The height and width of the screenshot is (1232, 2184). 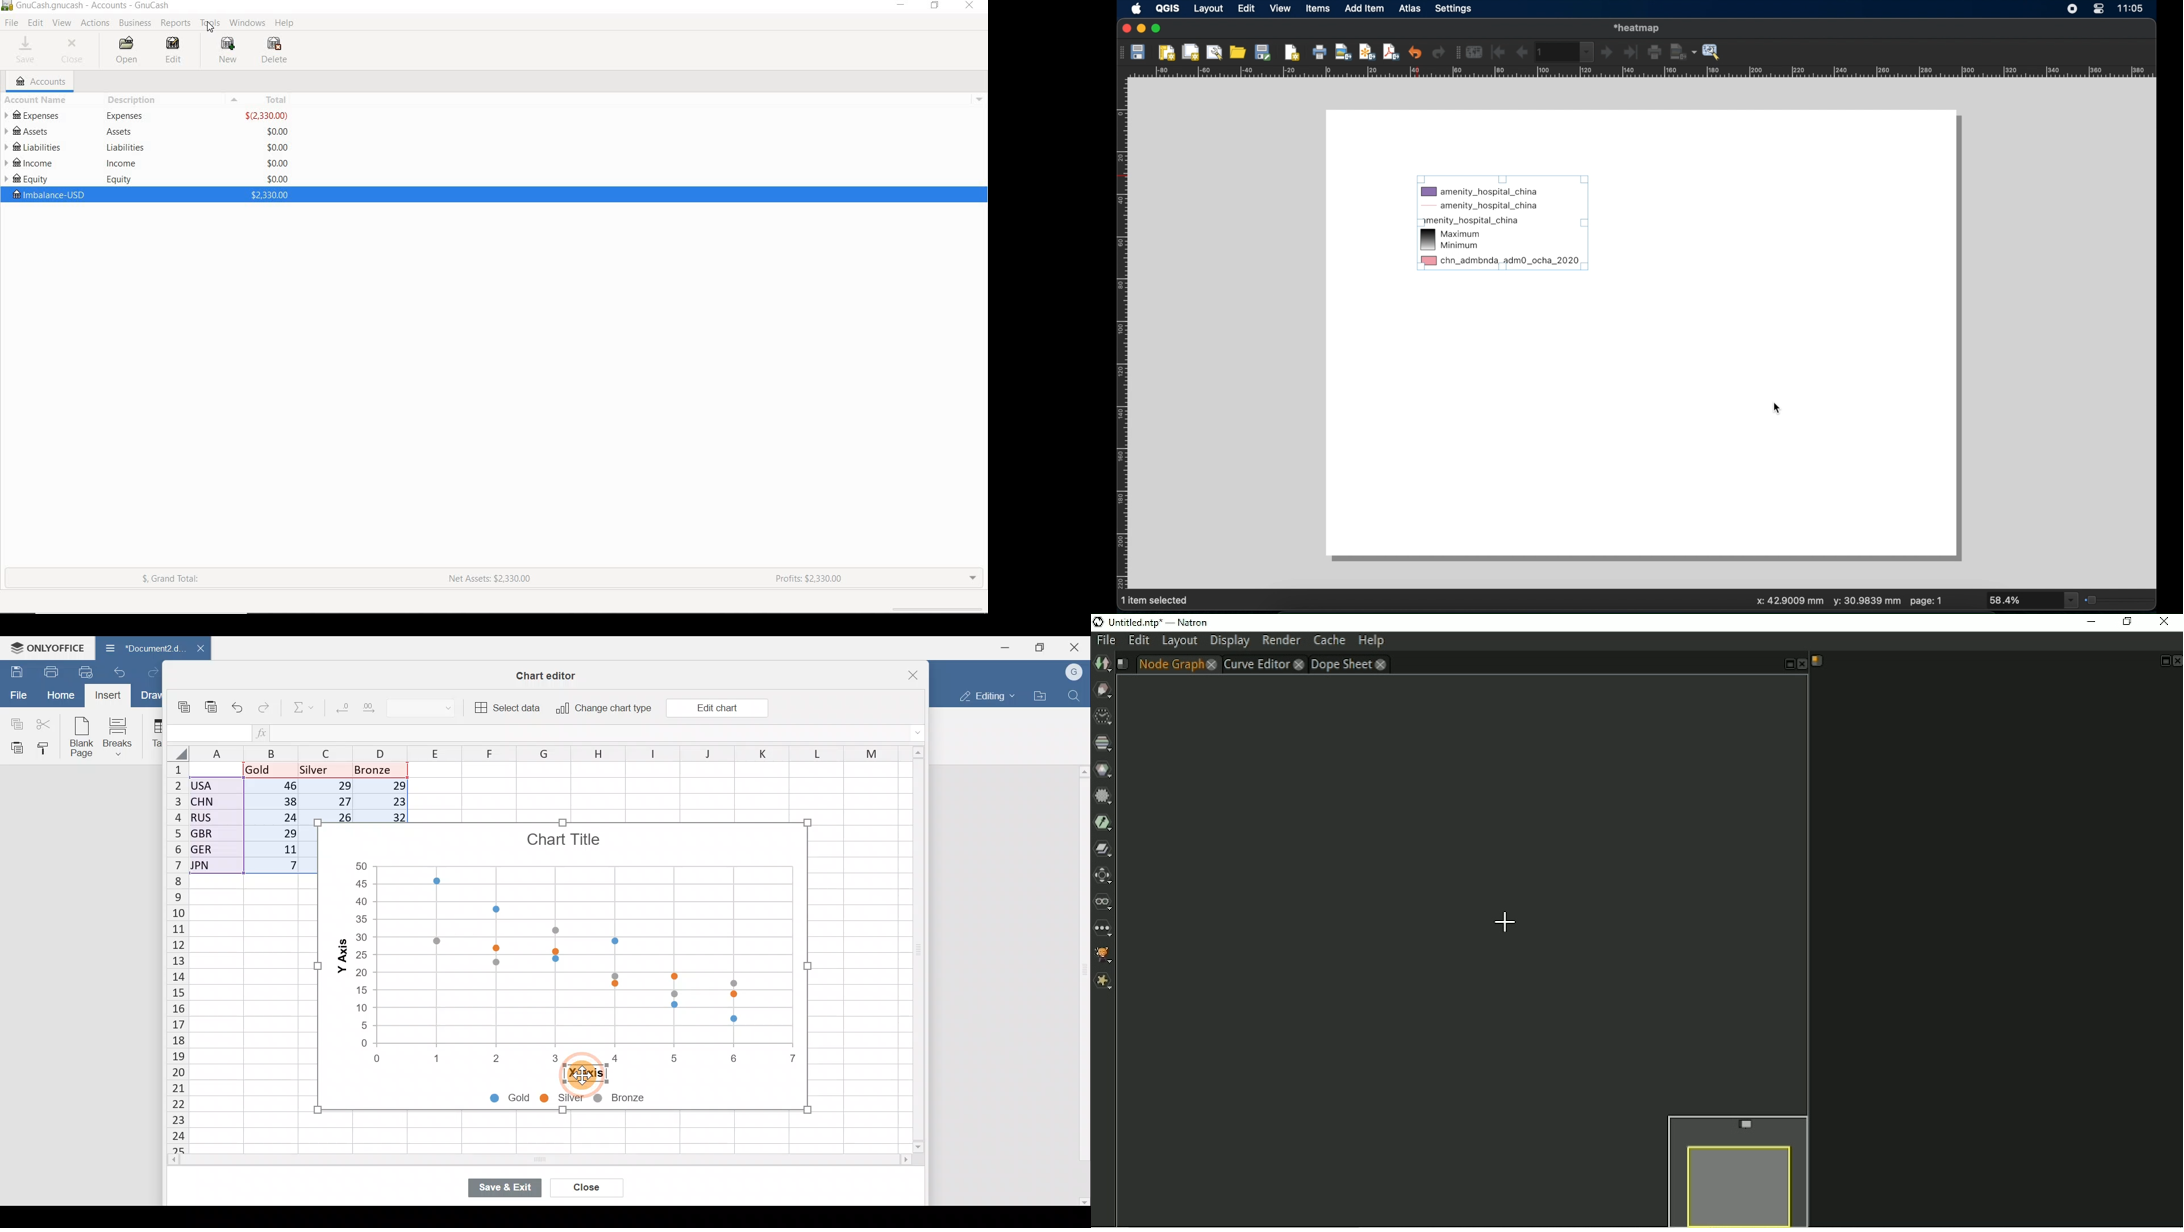 What do you see at coordinates (47, 671) in the screenshot?
I see `Print file` at bounding box center [47, 671].